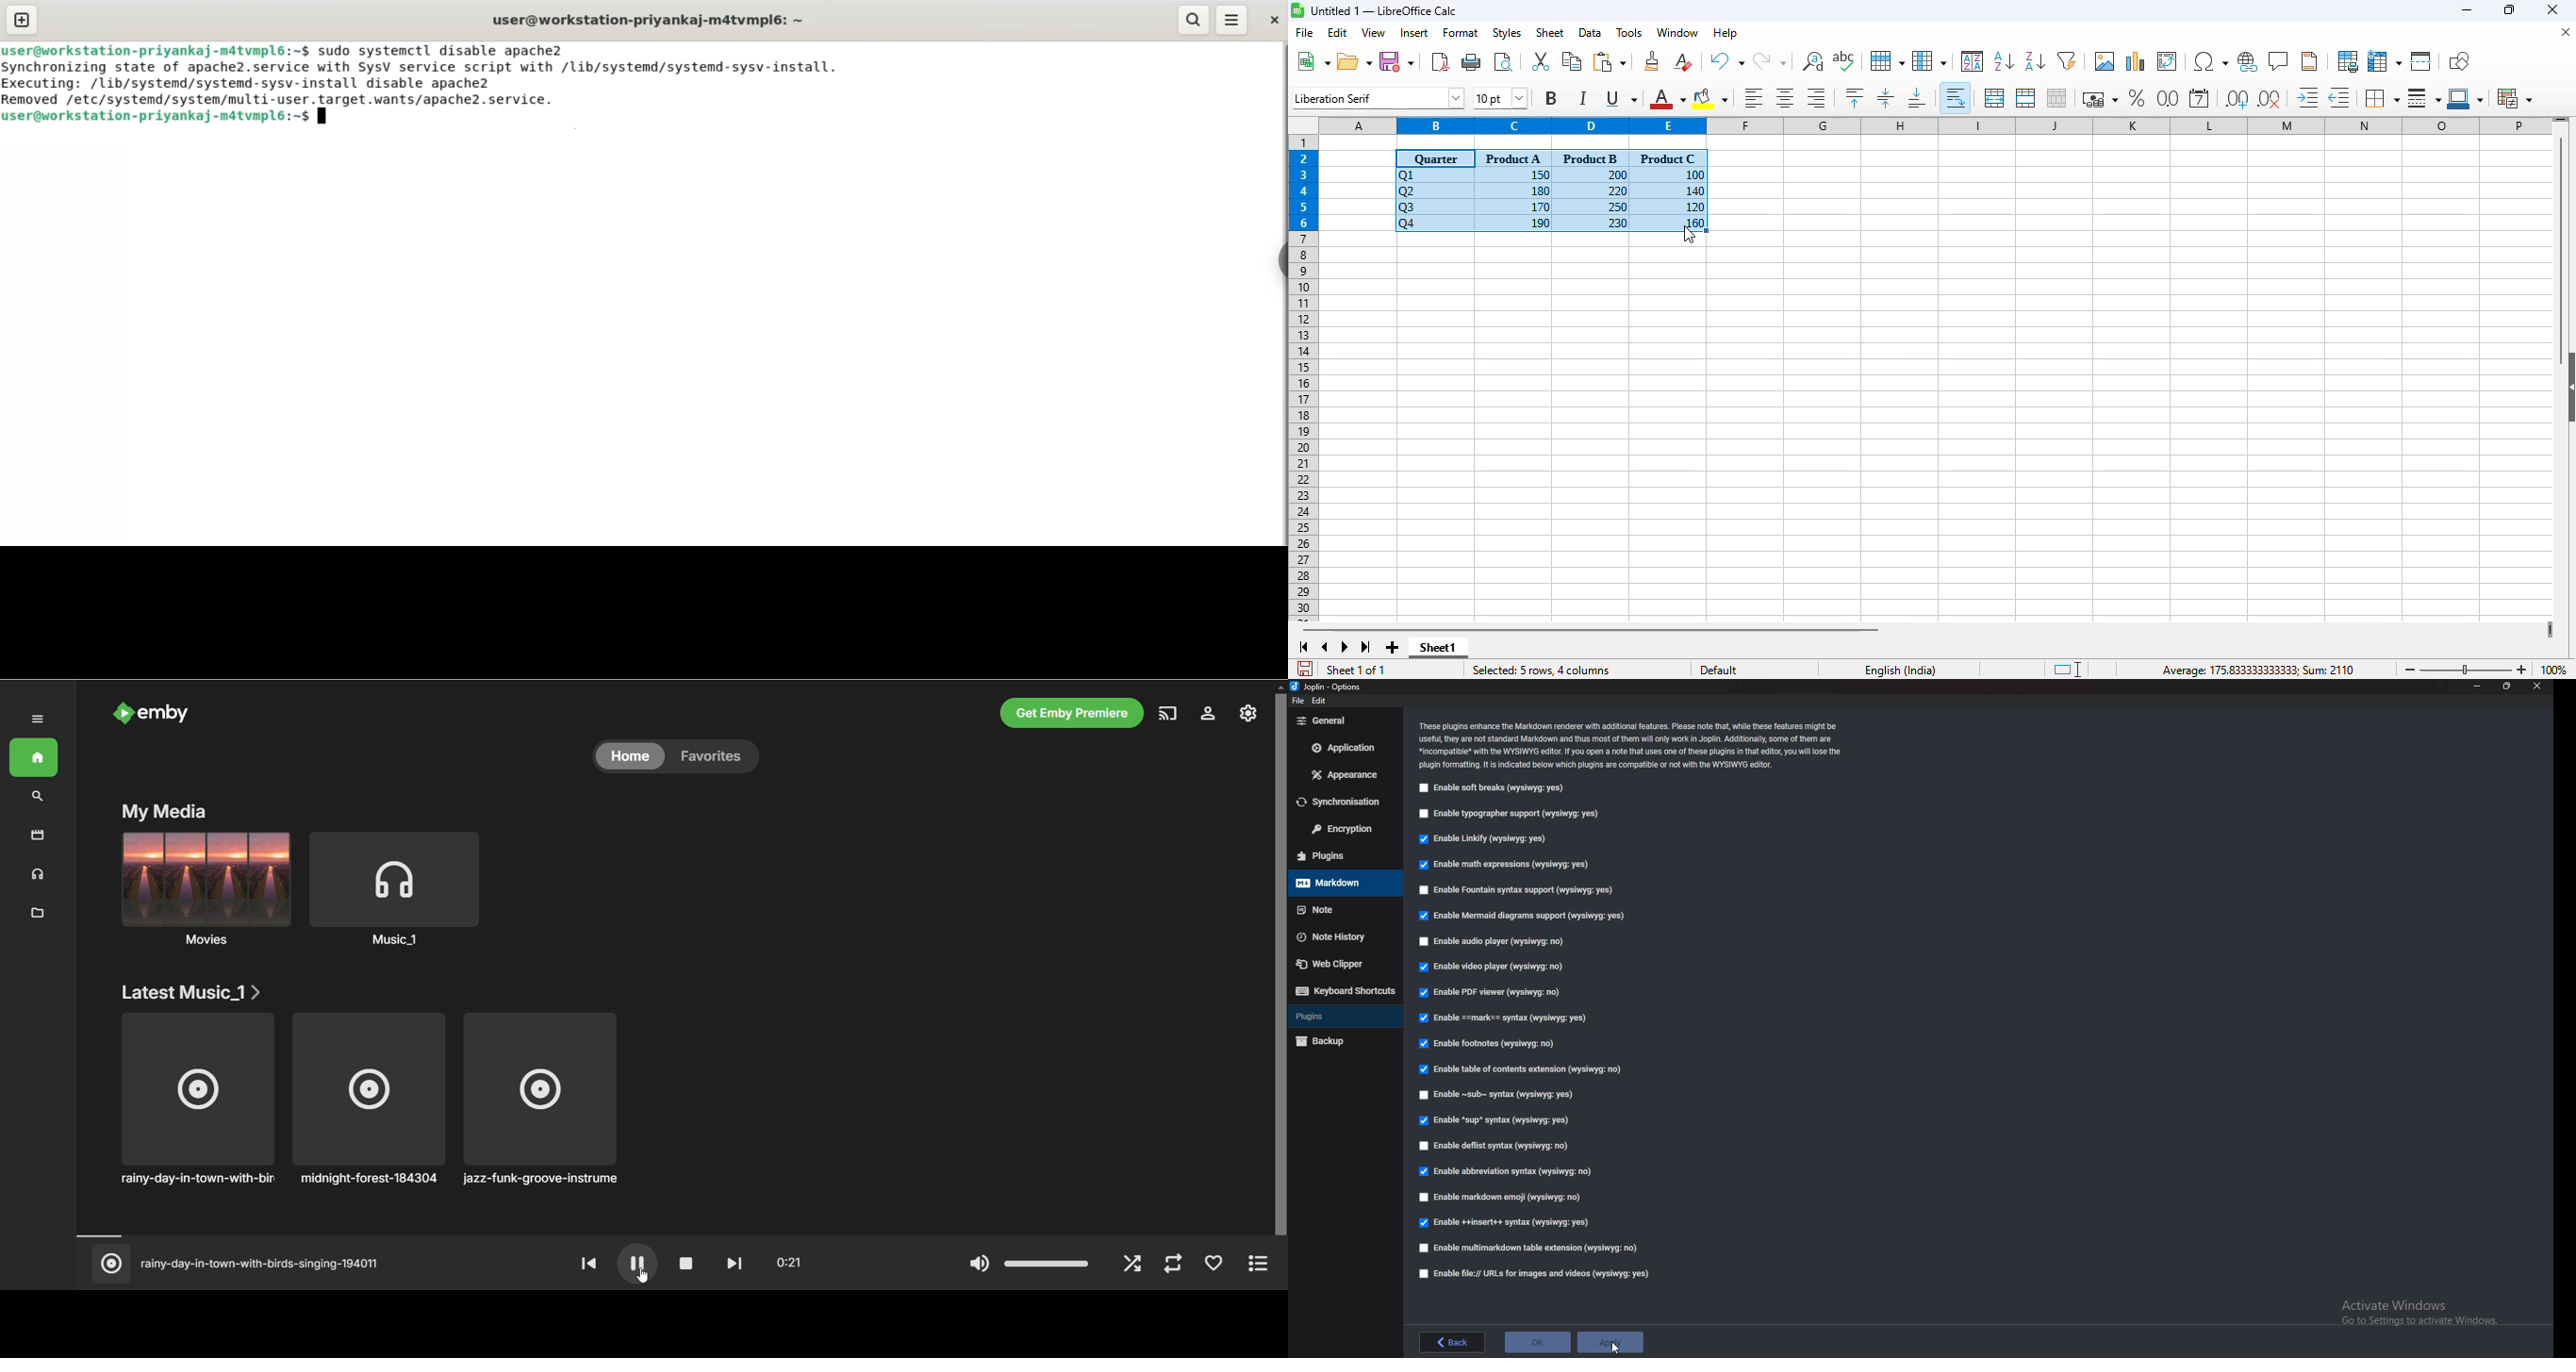 The width and height of the screenshot is (2576, 1372). I want to click on close, so click(2538, 686).